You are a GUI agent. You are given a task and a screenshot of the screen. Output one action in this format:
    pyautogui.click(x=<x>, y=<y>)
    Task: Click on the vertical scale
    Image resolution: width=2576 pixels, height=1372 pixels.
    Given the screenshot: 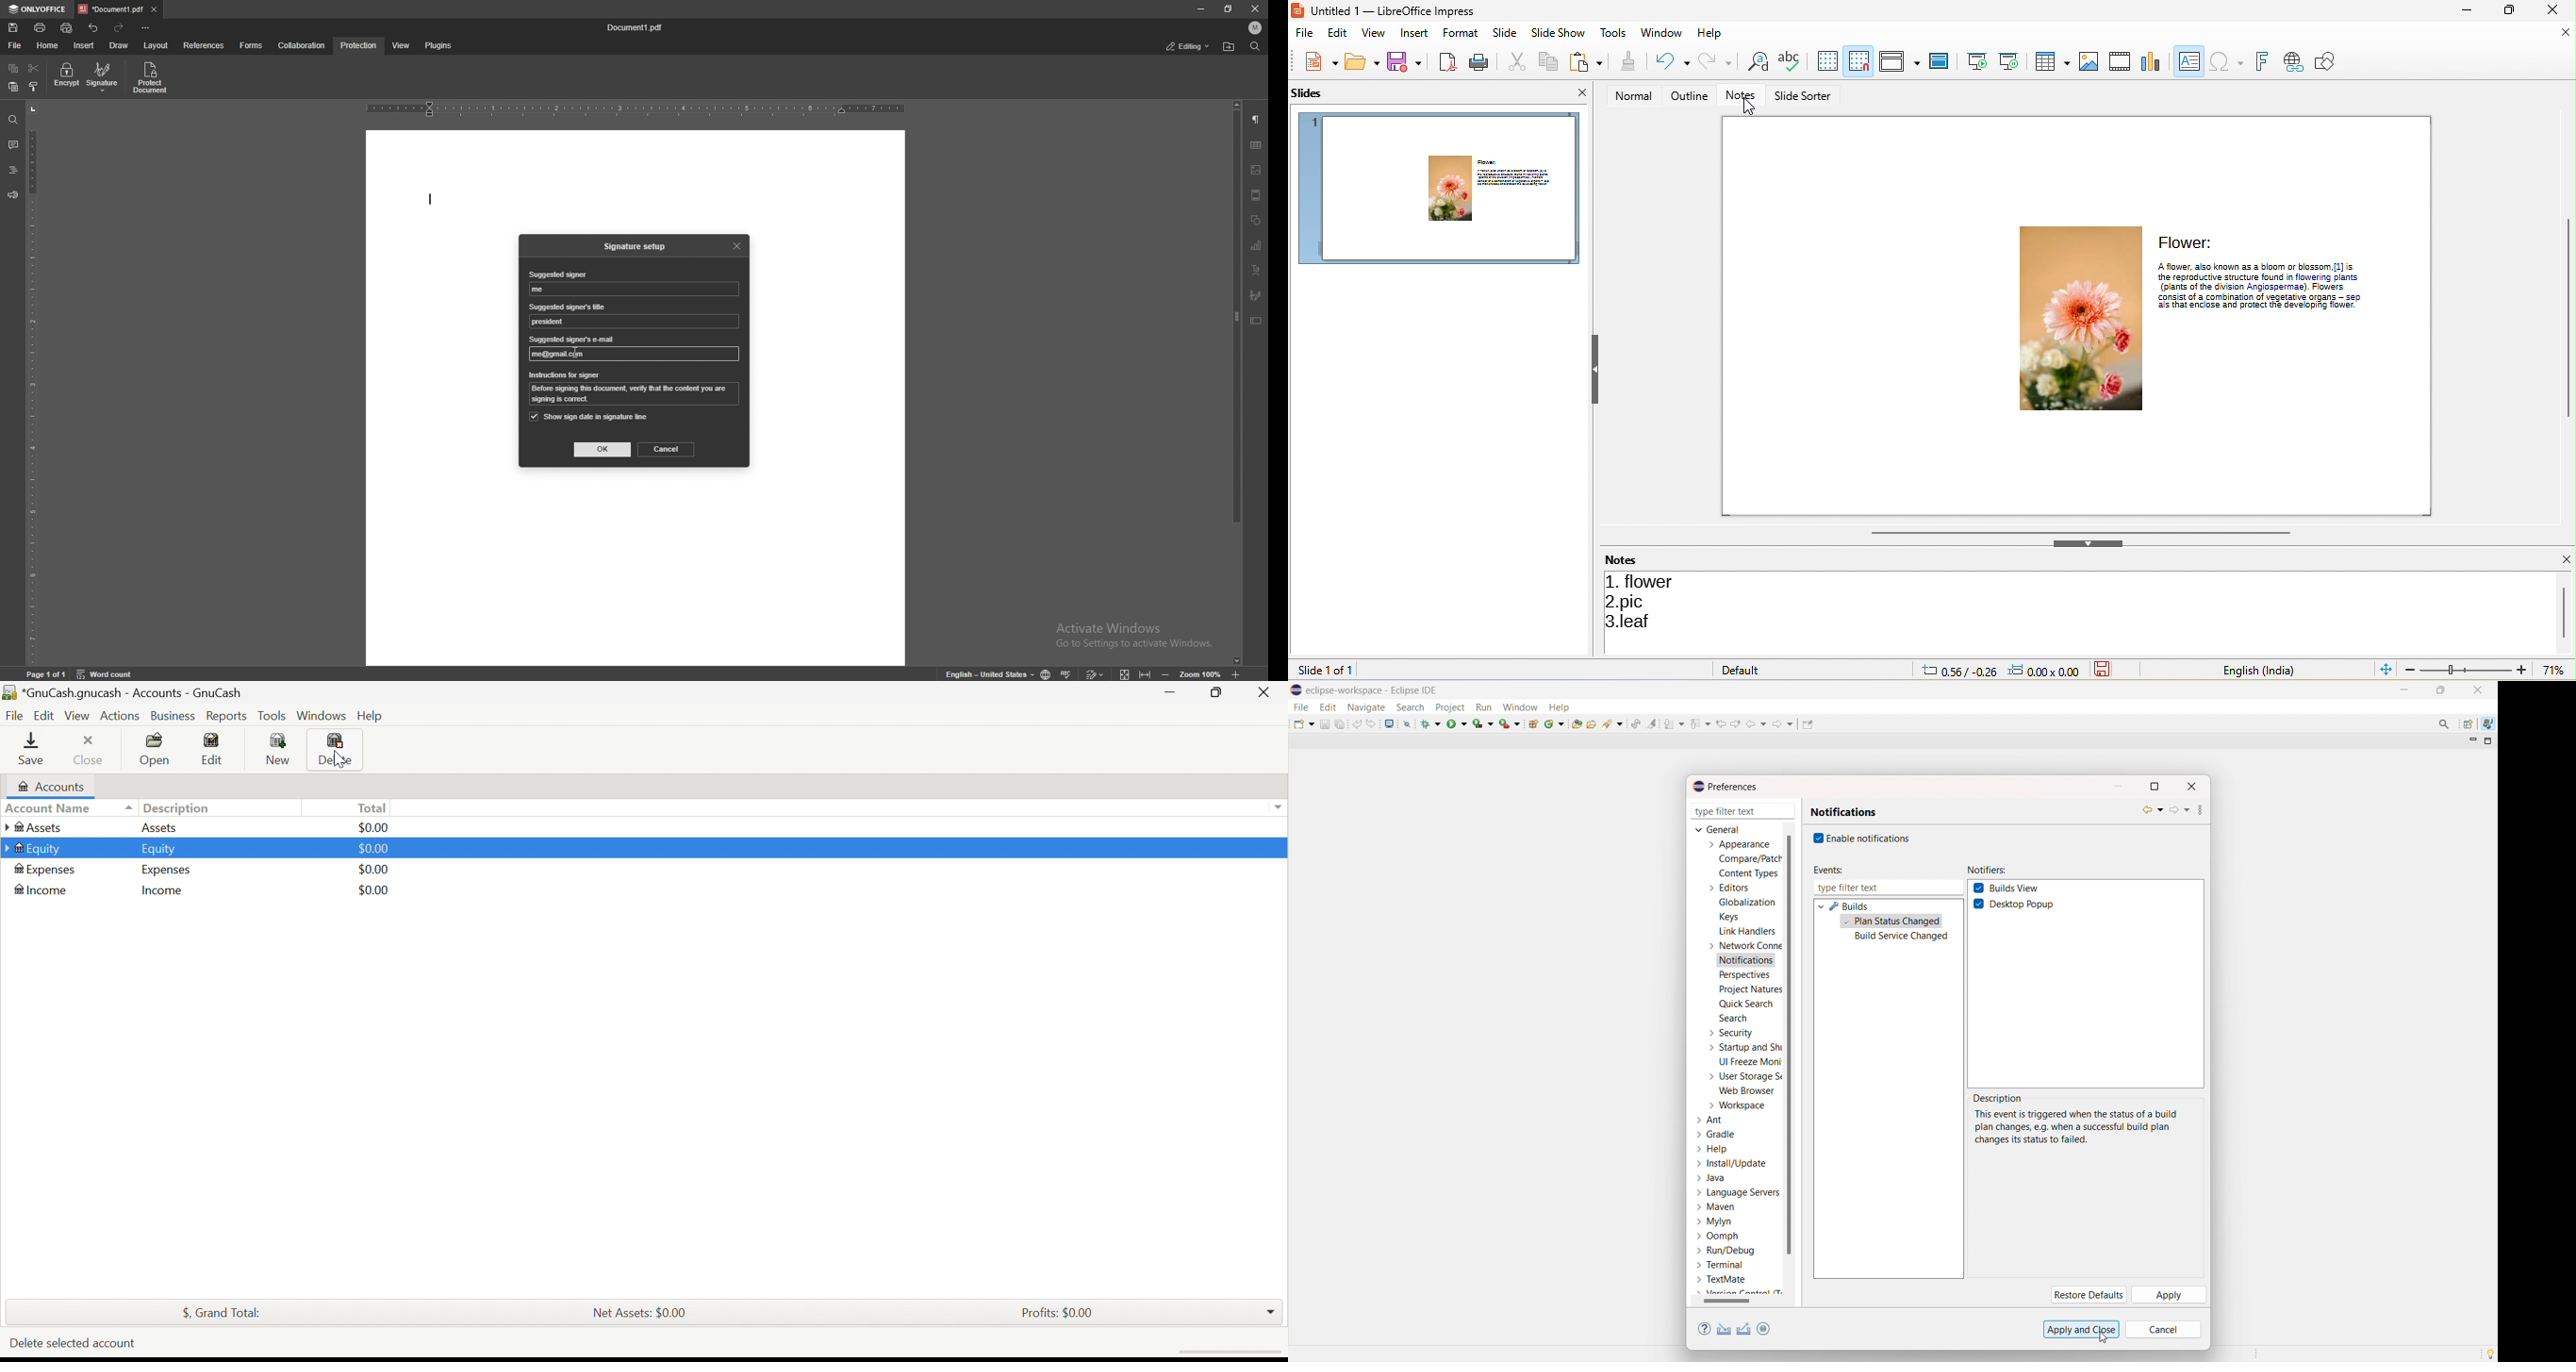 What is the action you would take?
    pyautogui.click(x=32, y=384)
    